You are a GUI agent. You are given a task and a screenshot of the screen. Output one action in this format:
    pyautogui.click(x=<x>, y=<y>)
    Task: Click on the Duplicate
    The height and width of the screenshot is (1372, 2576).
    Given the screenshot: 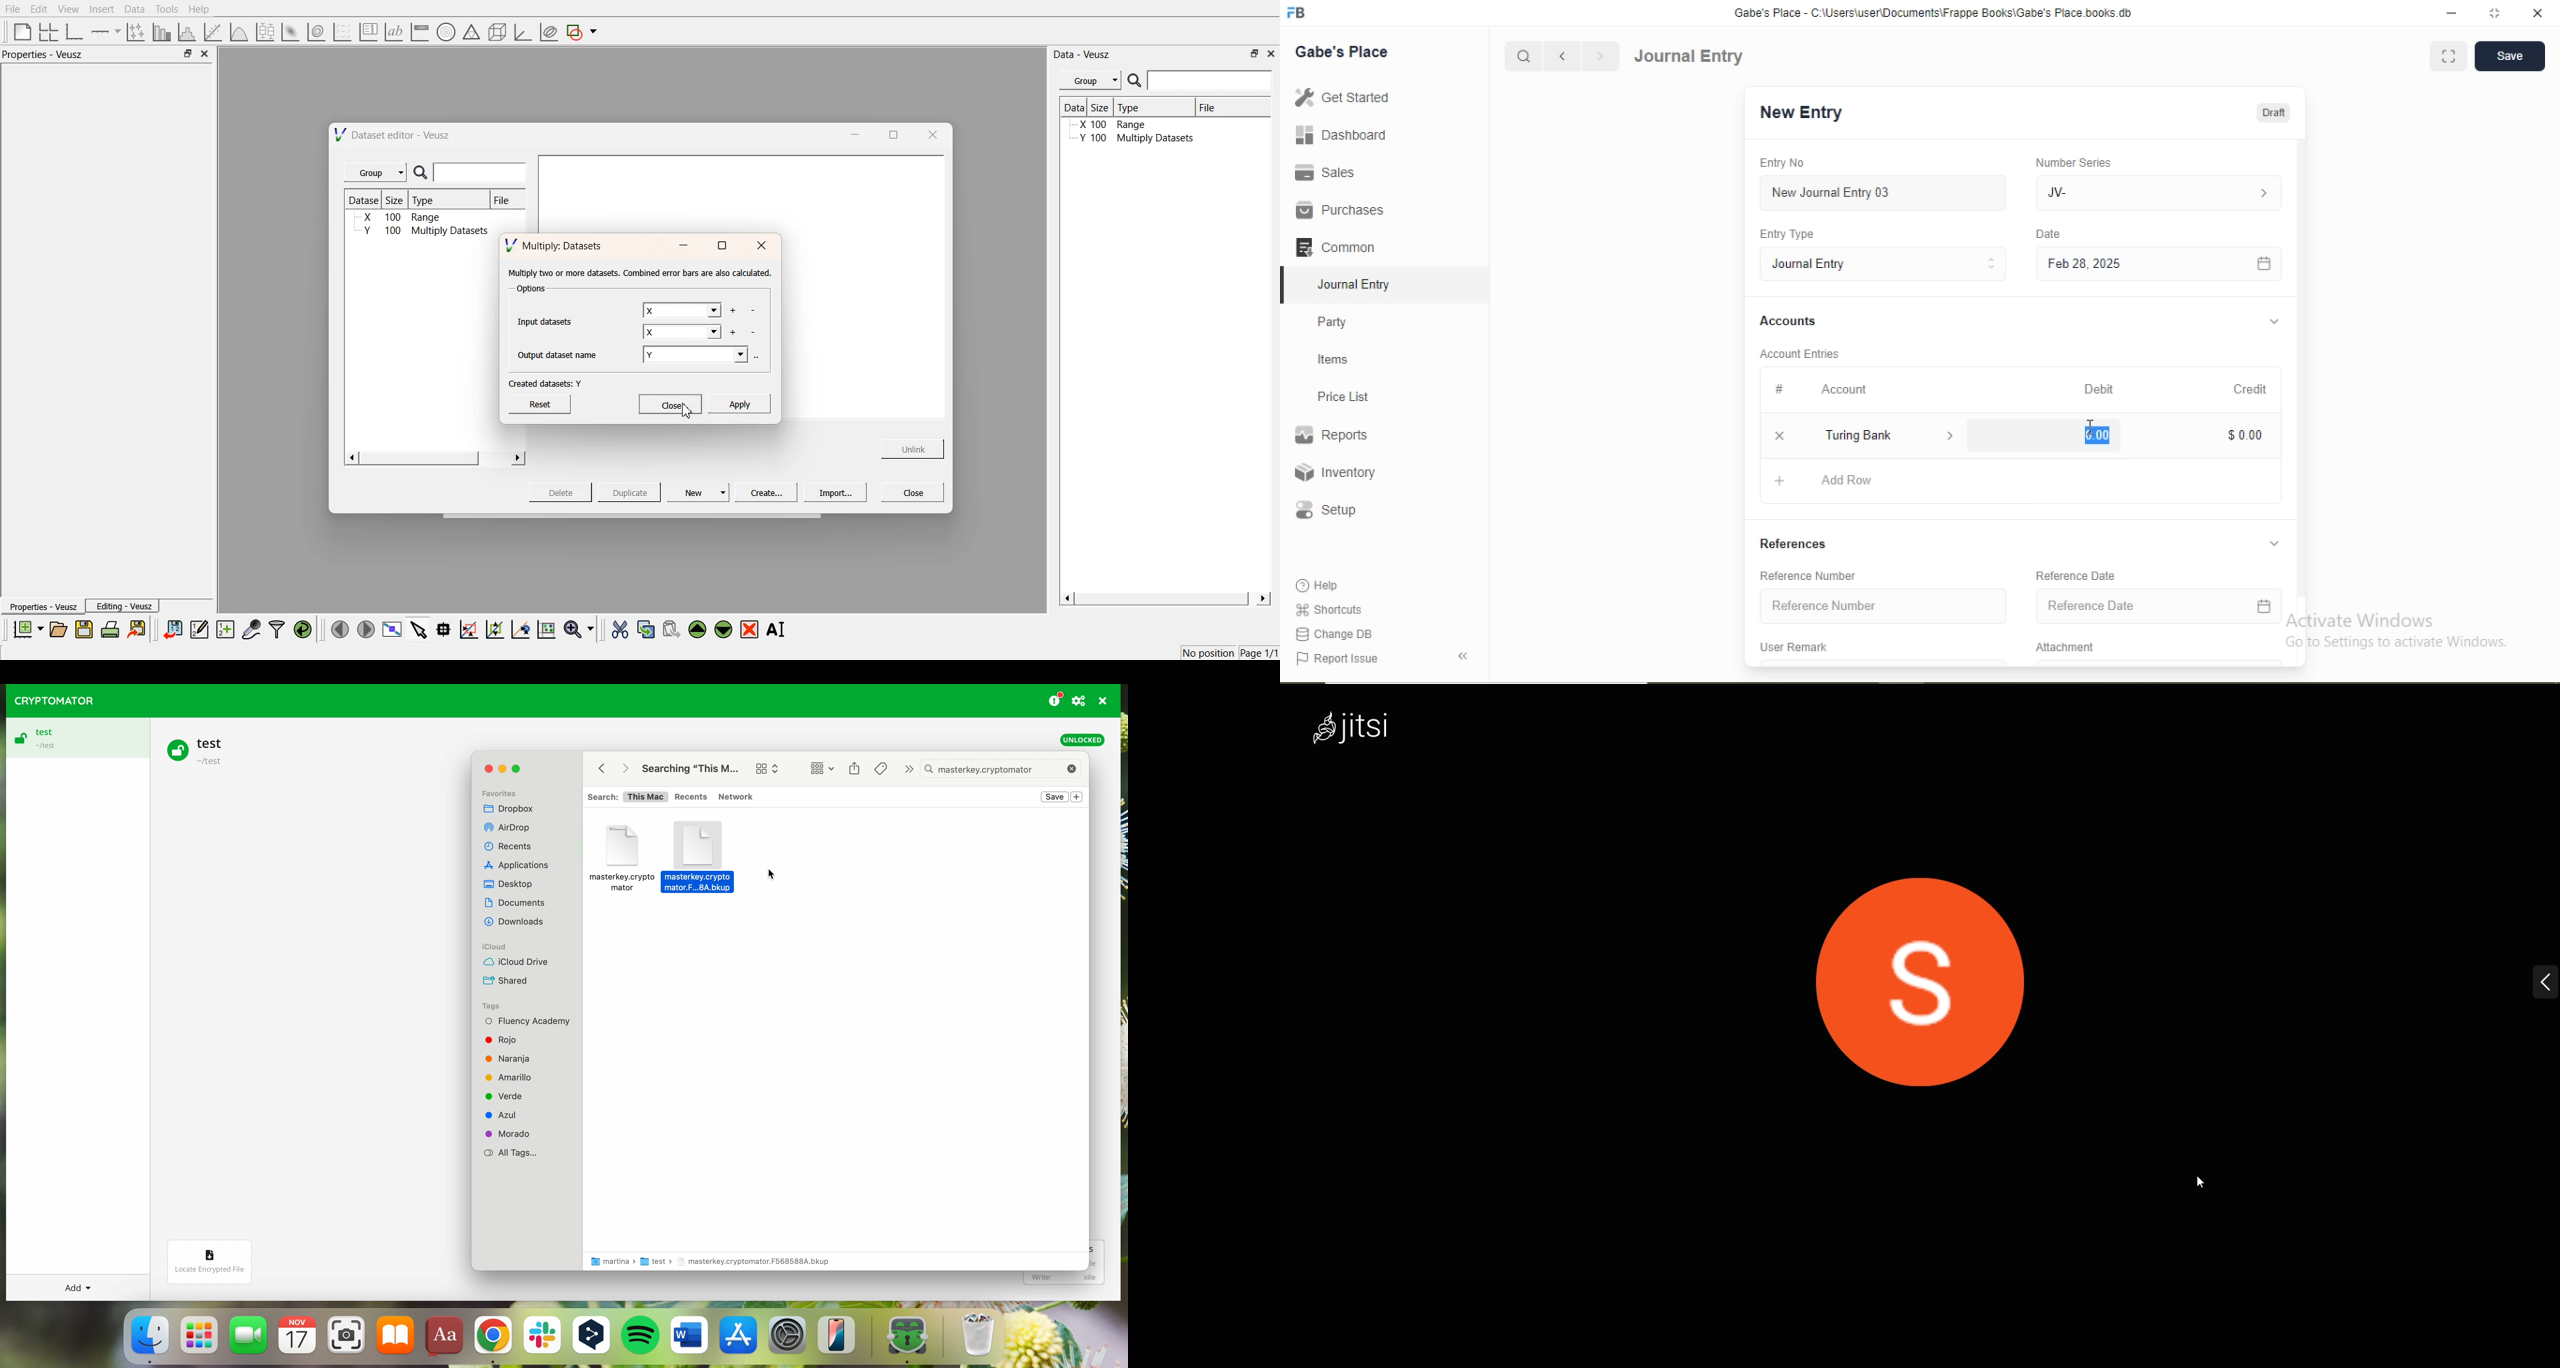 What is the action you would take?
    pyautogui.click(x=629, y=493)
    